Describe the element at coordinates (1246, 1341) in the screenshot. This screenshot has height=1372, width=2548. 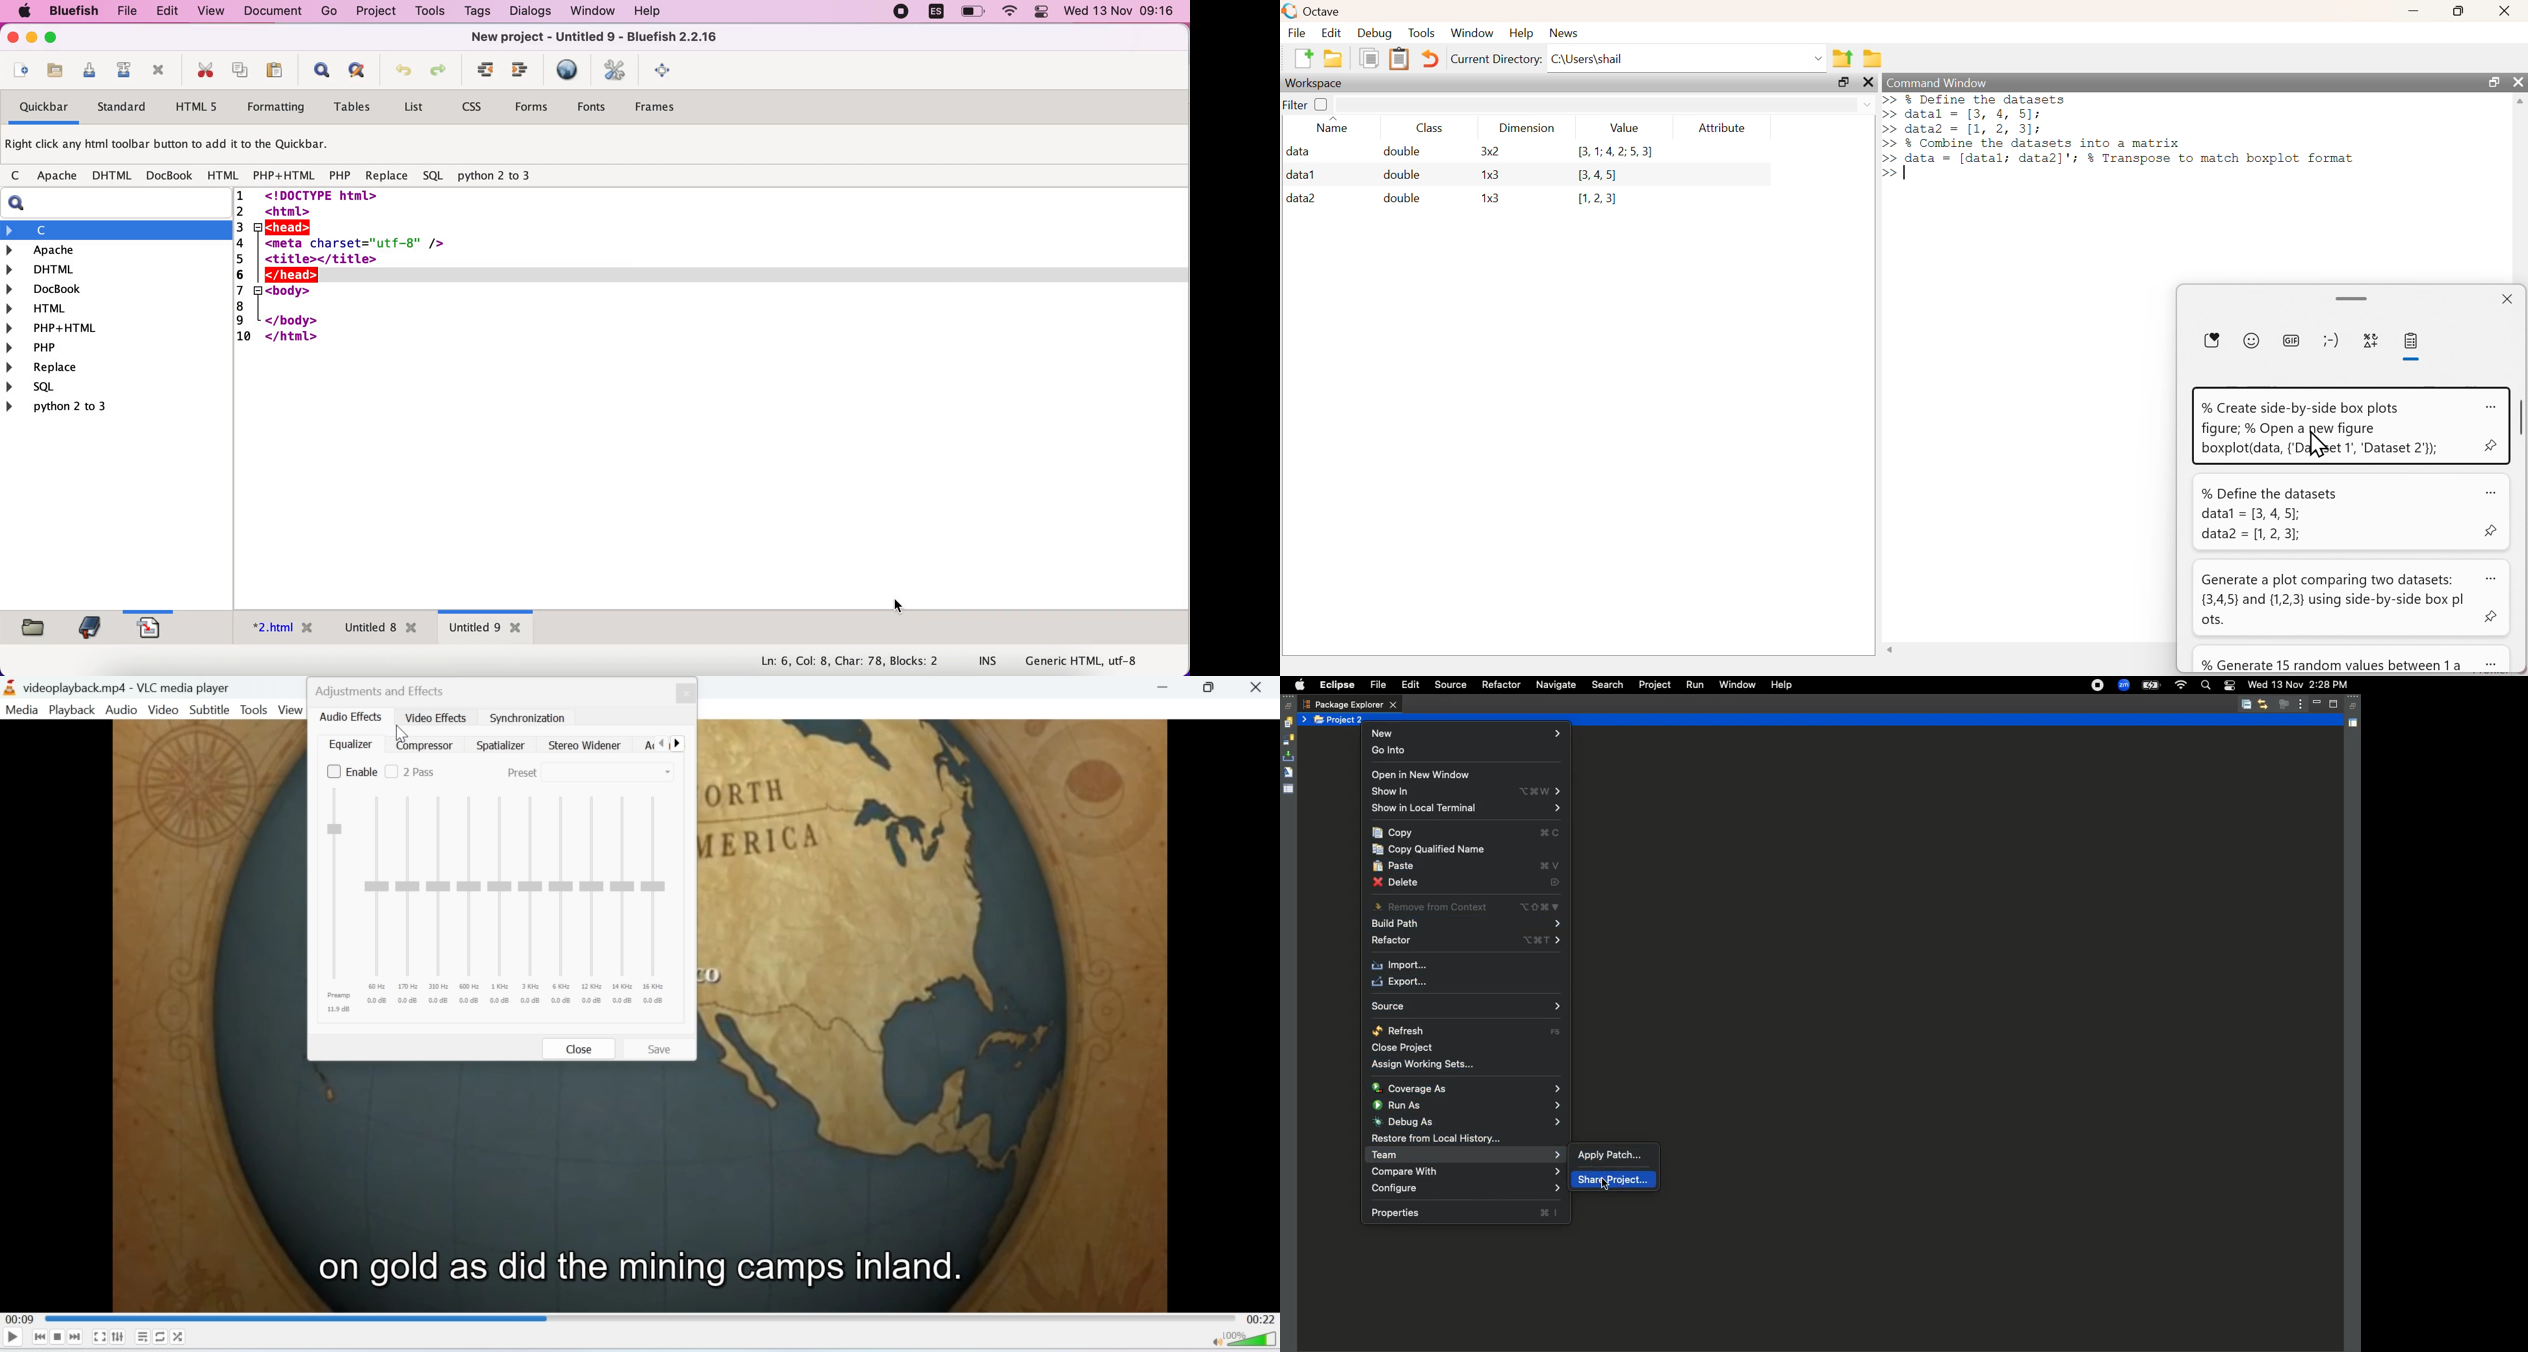
I see `Volume` at that location.